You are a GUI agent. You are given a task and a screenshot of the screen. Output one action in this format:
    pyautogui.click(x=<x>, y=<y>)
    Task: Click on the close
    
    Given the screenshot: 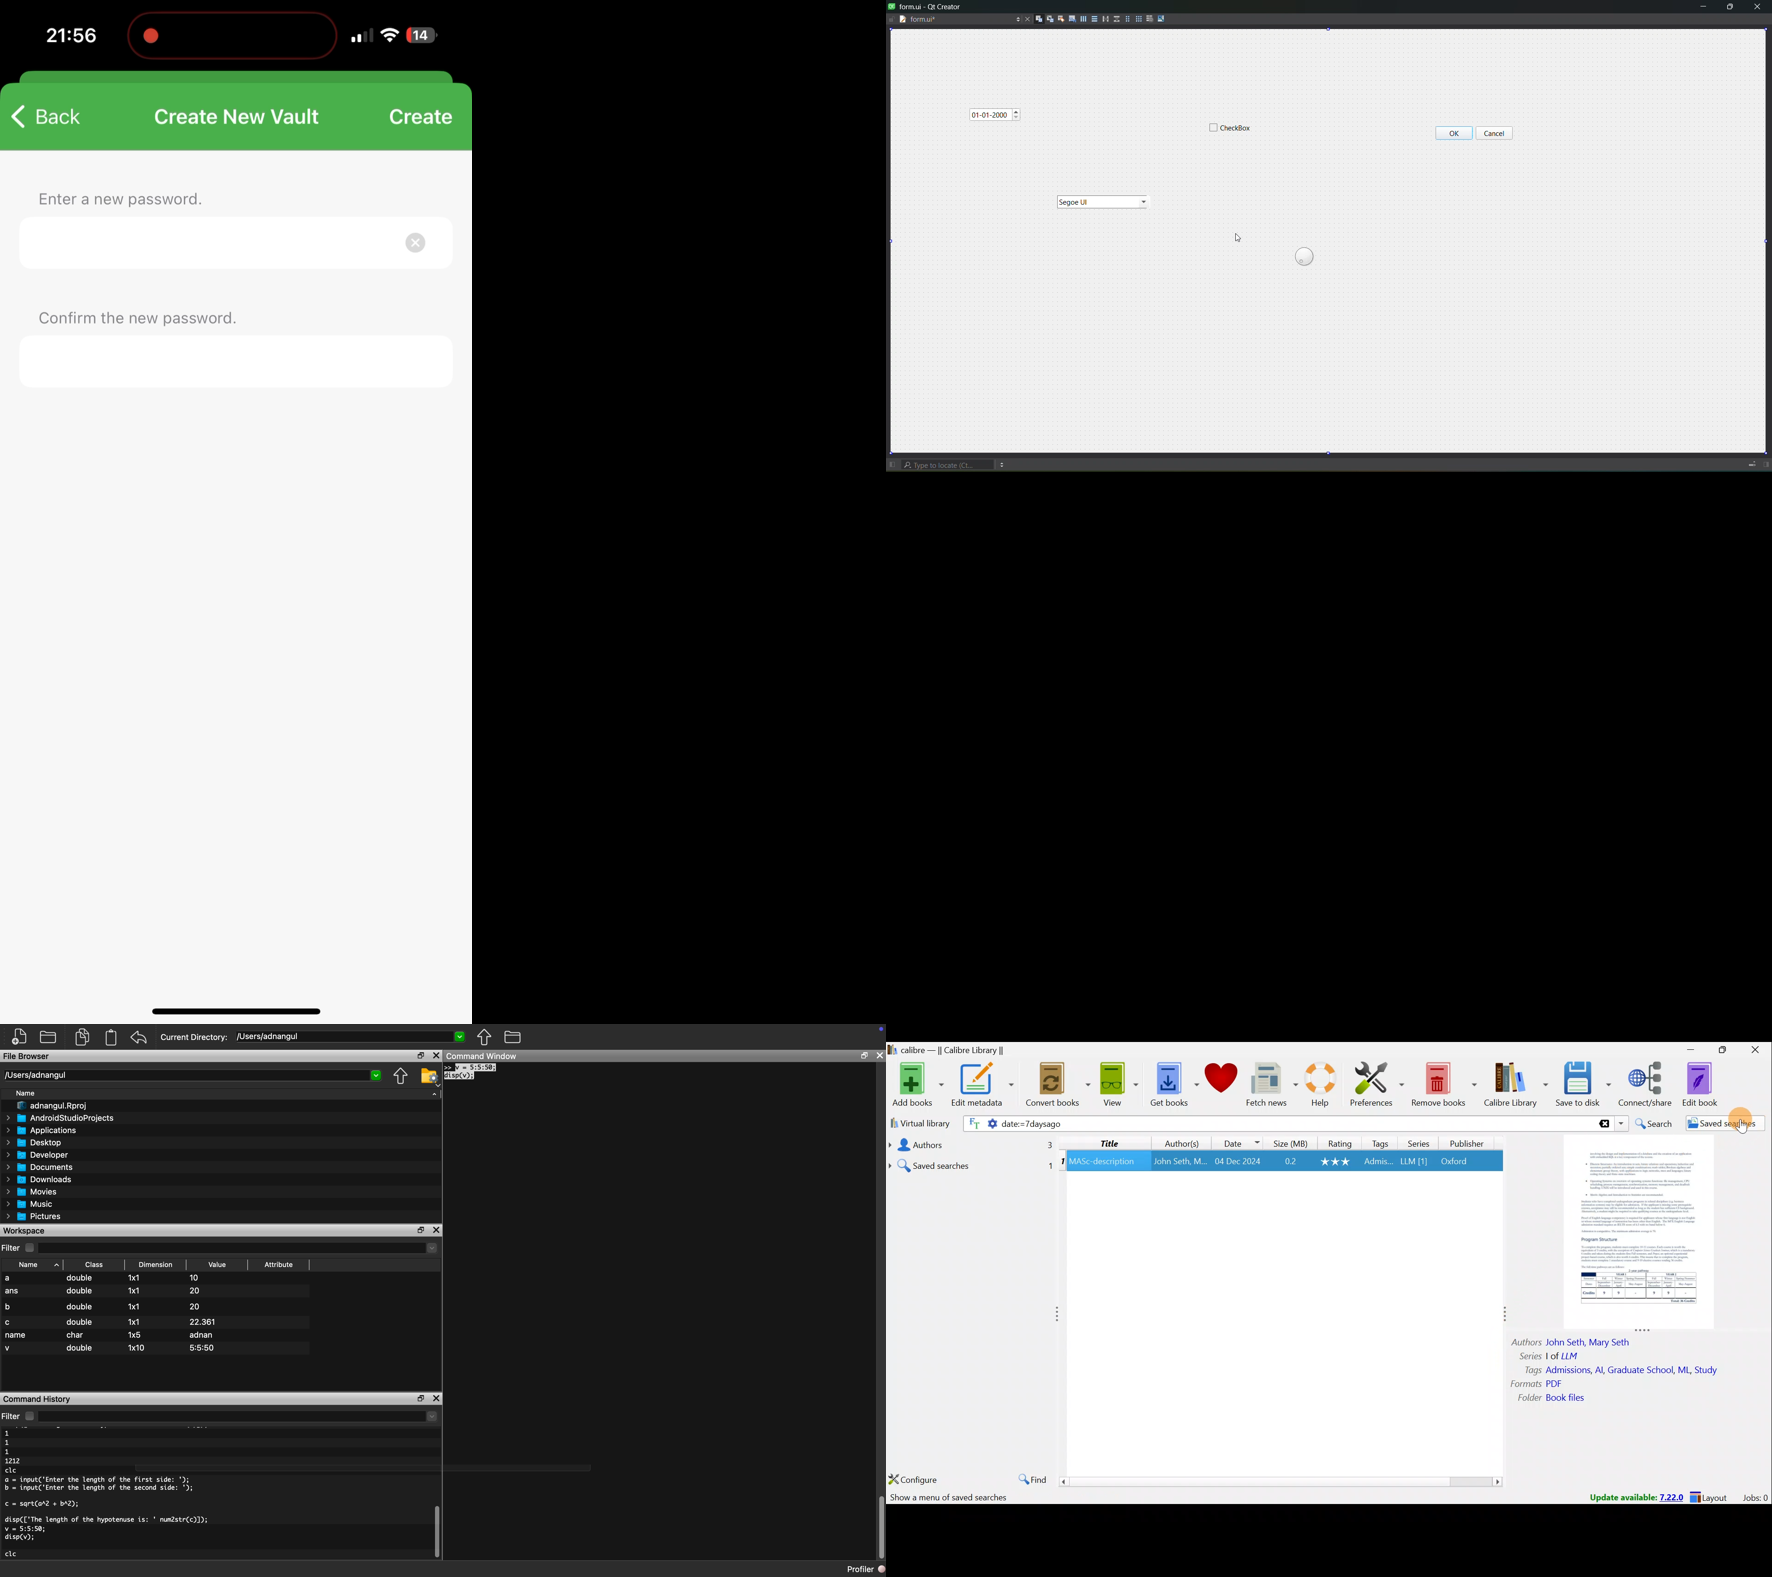 What is the action you would take?
    pyautogui.click(x=421, y=242)
    